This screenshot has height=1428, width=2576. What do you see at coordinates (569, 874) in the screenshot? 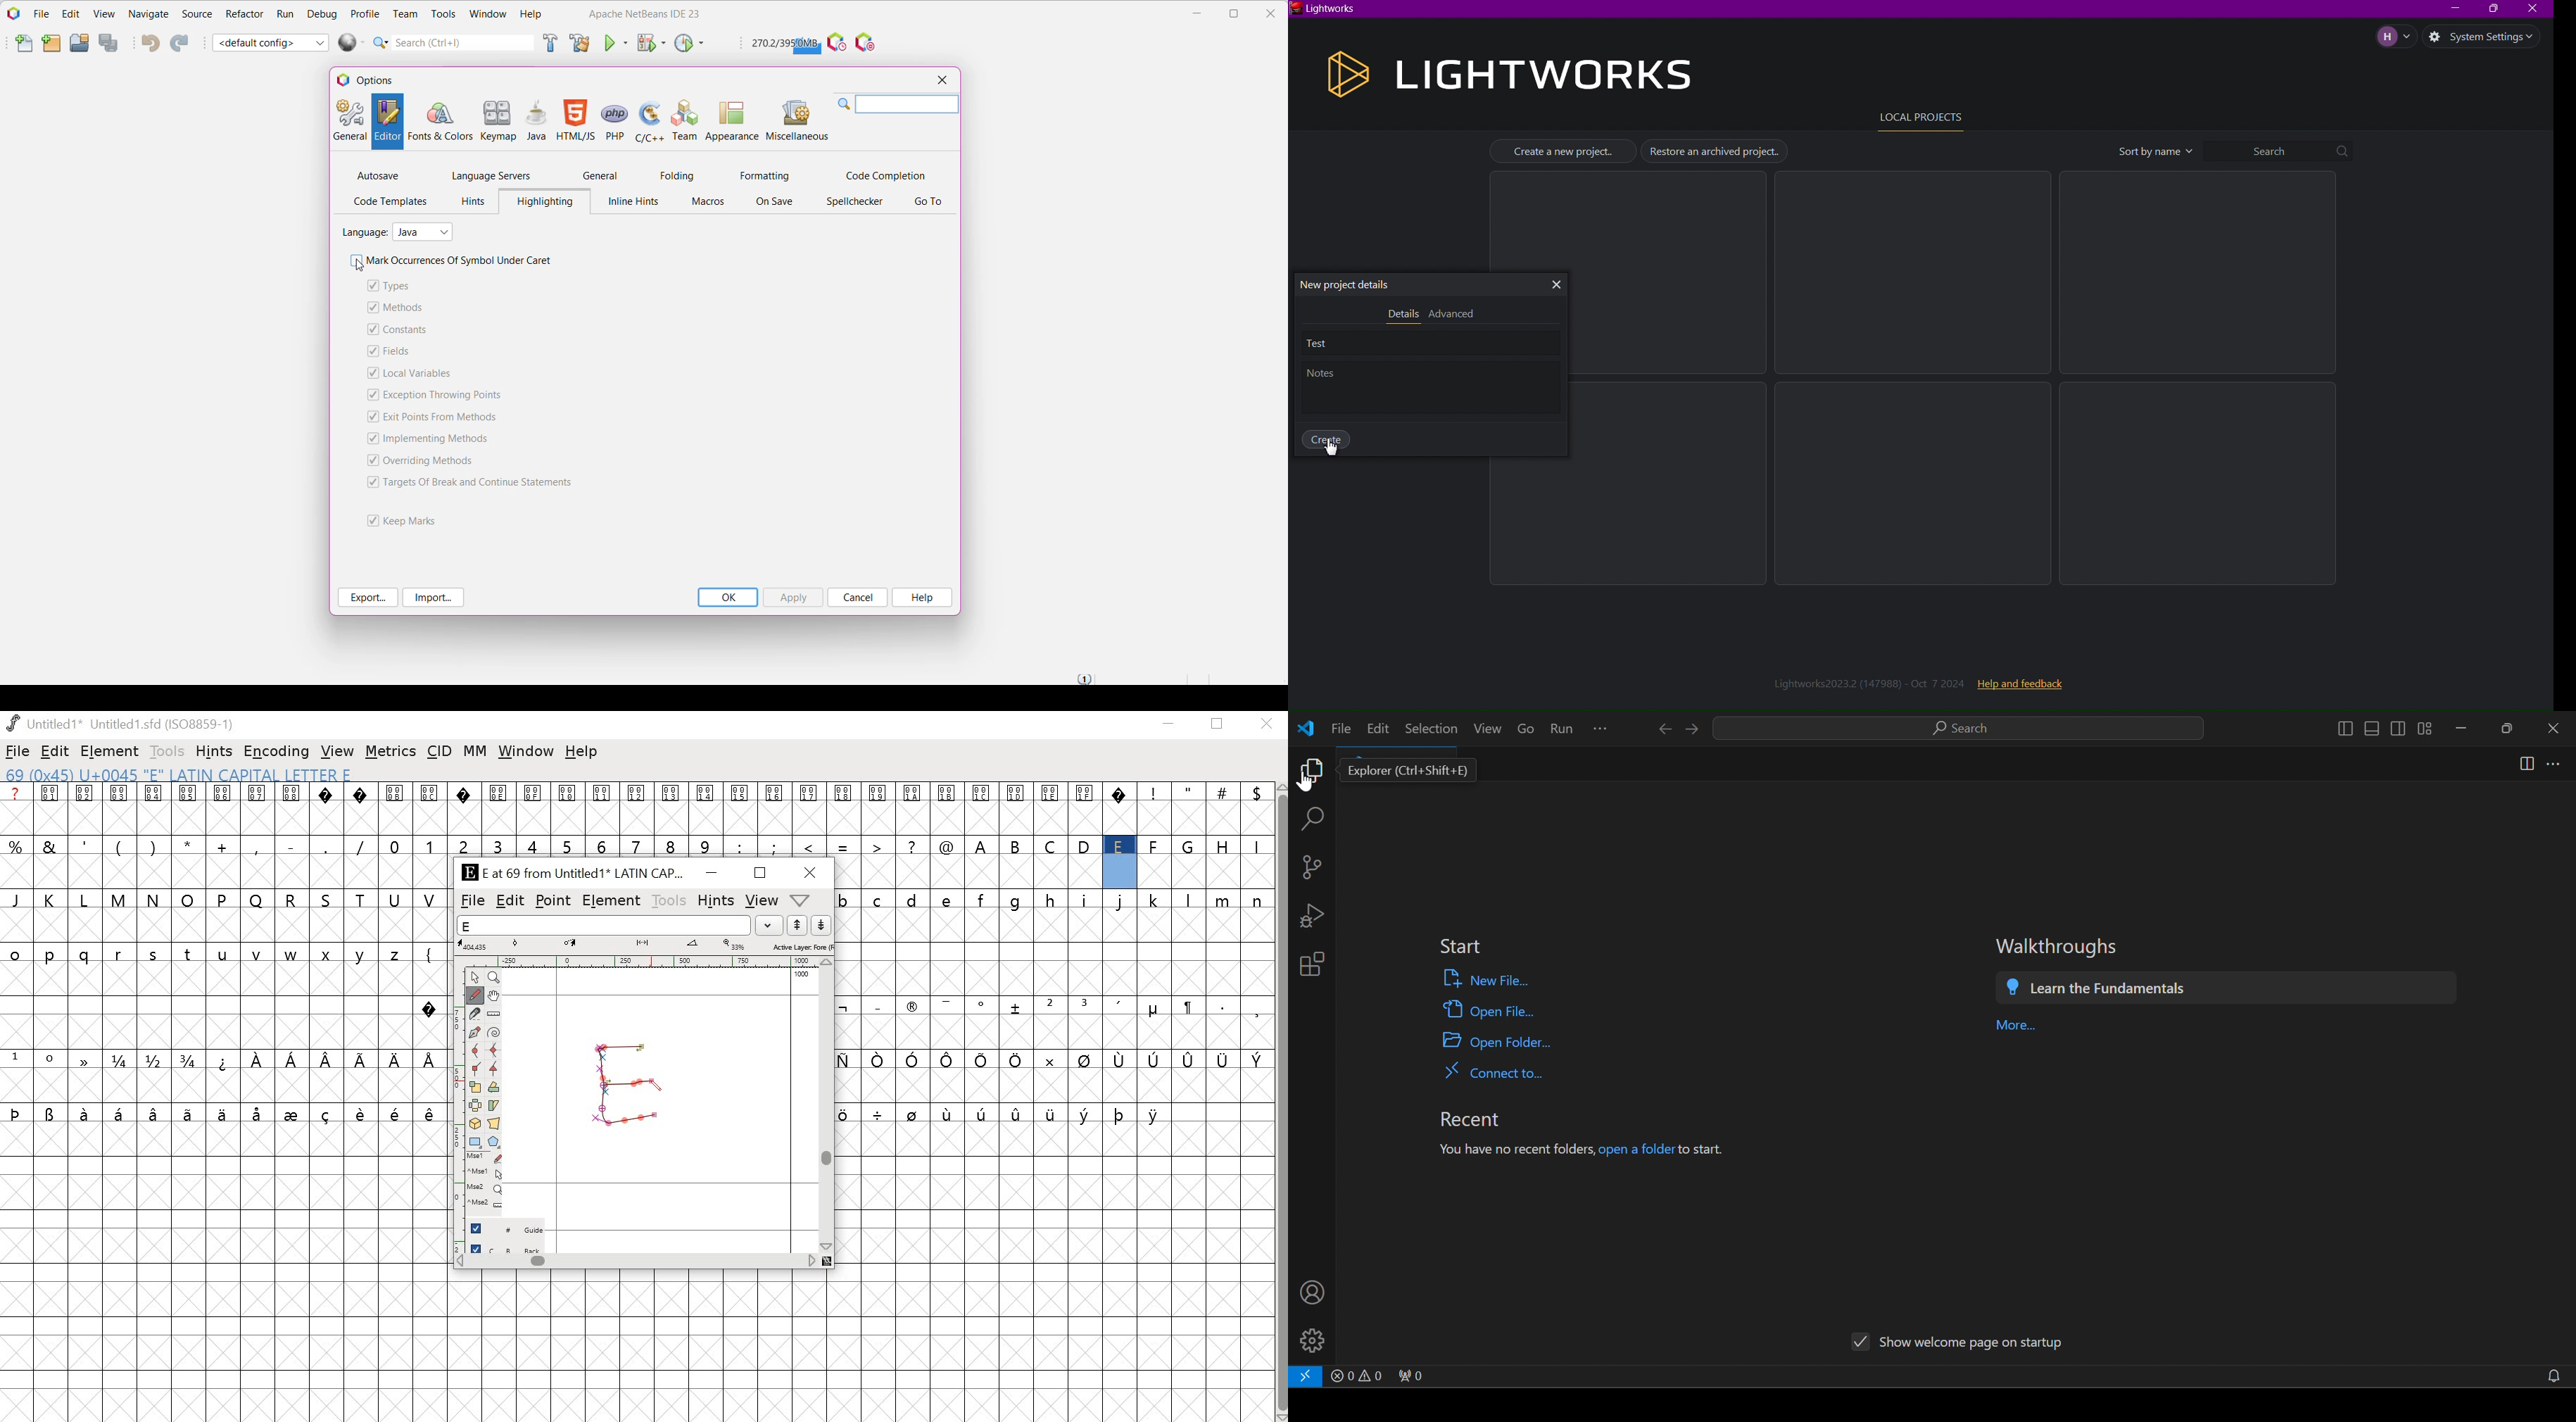
I see `E at 69 from Untitled1 LATIN CAPI...` at bounding box center [569, 874].